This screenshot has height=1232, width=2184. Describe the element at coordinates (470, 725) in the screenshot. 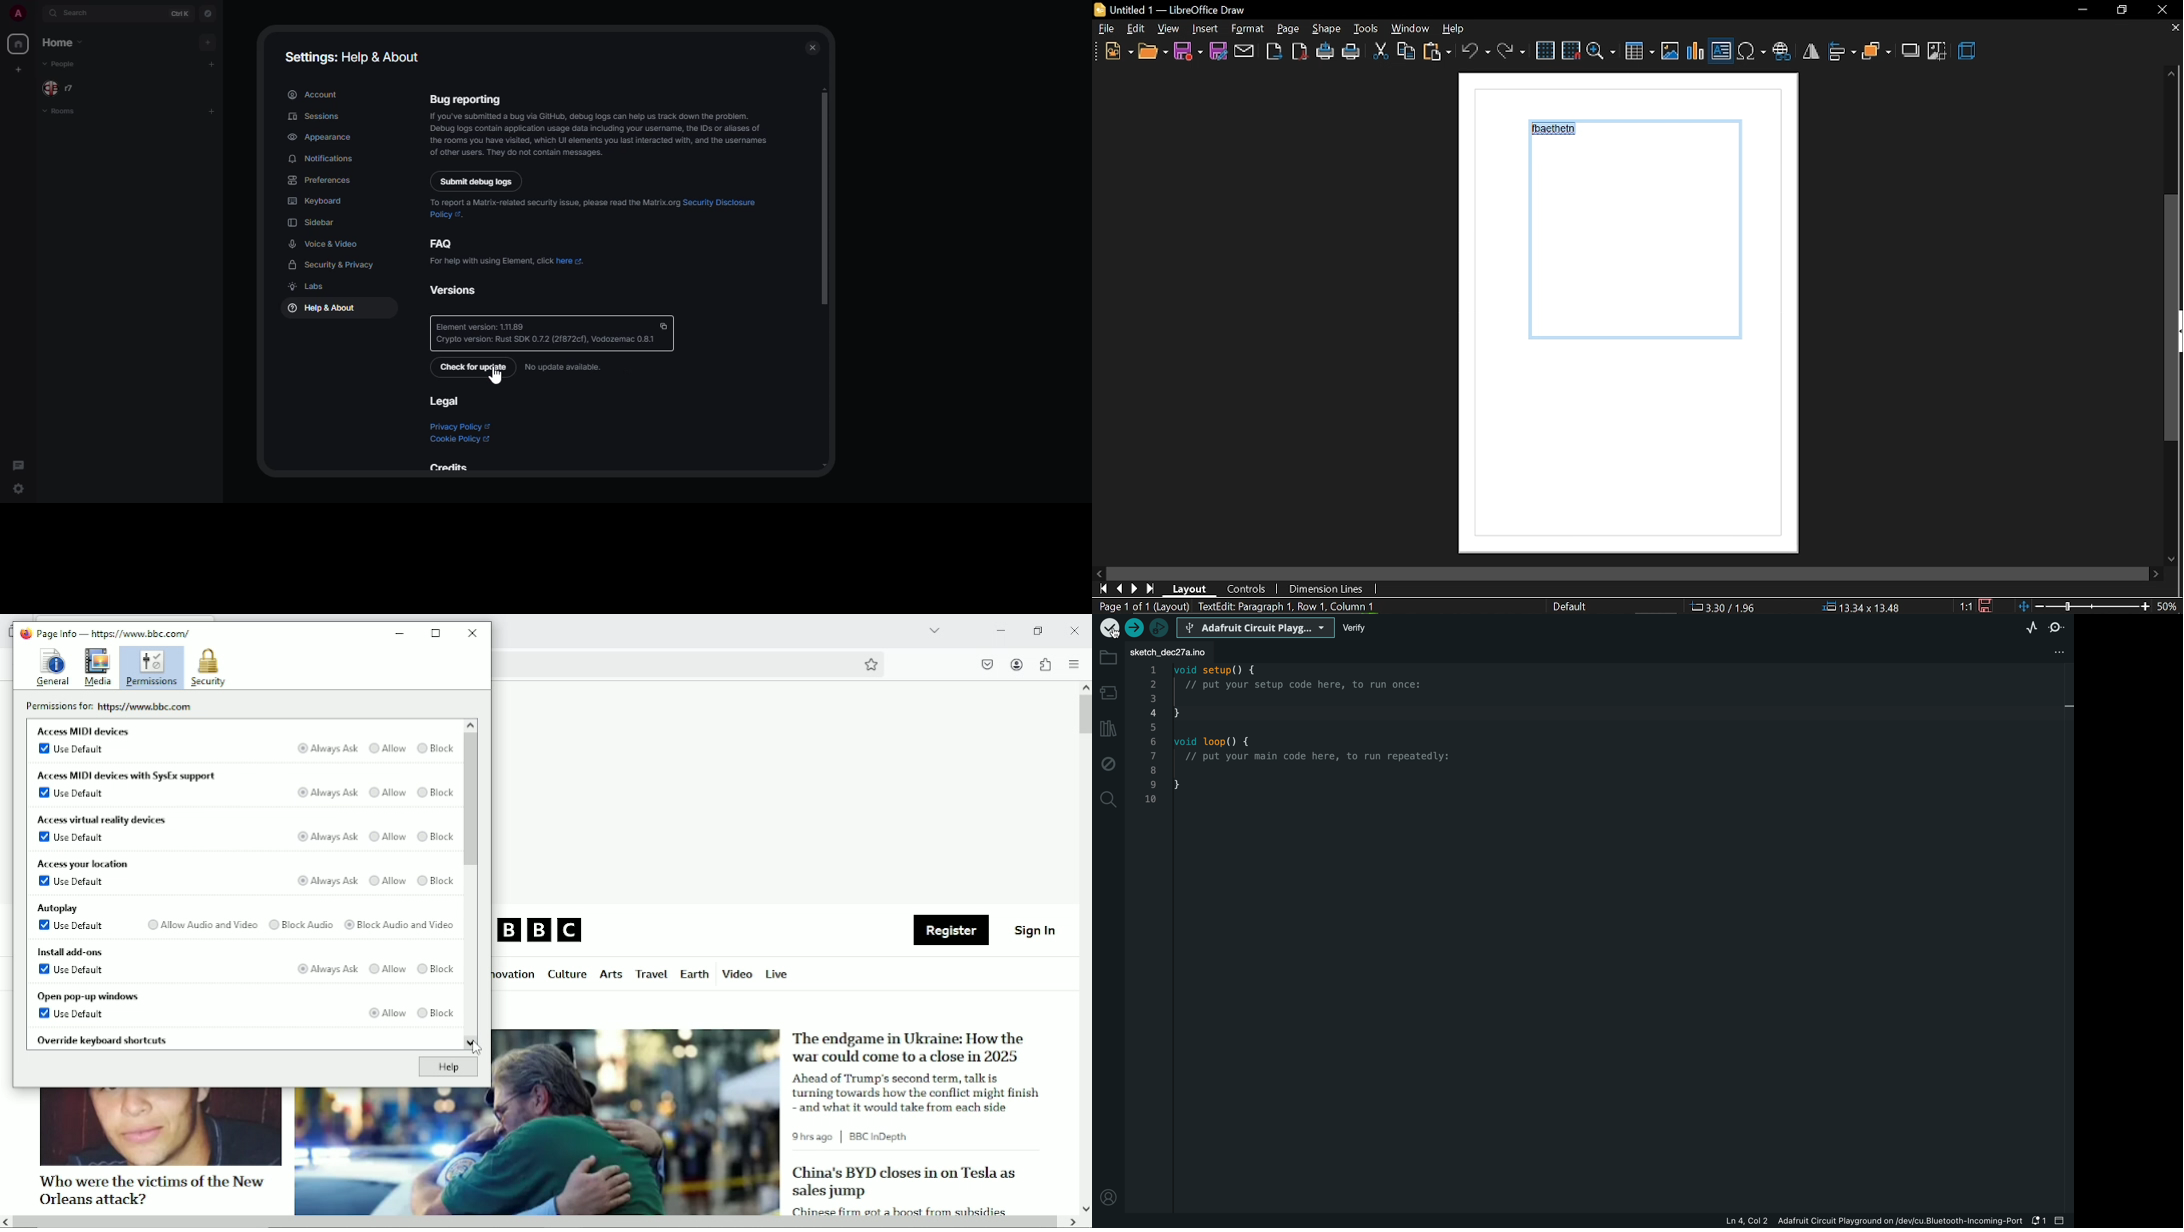

I see `scroll up` at that location.